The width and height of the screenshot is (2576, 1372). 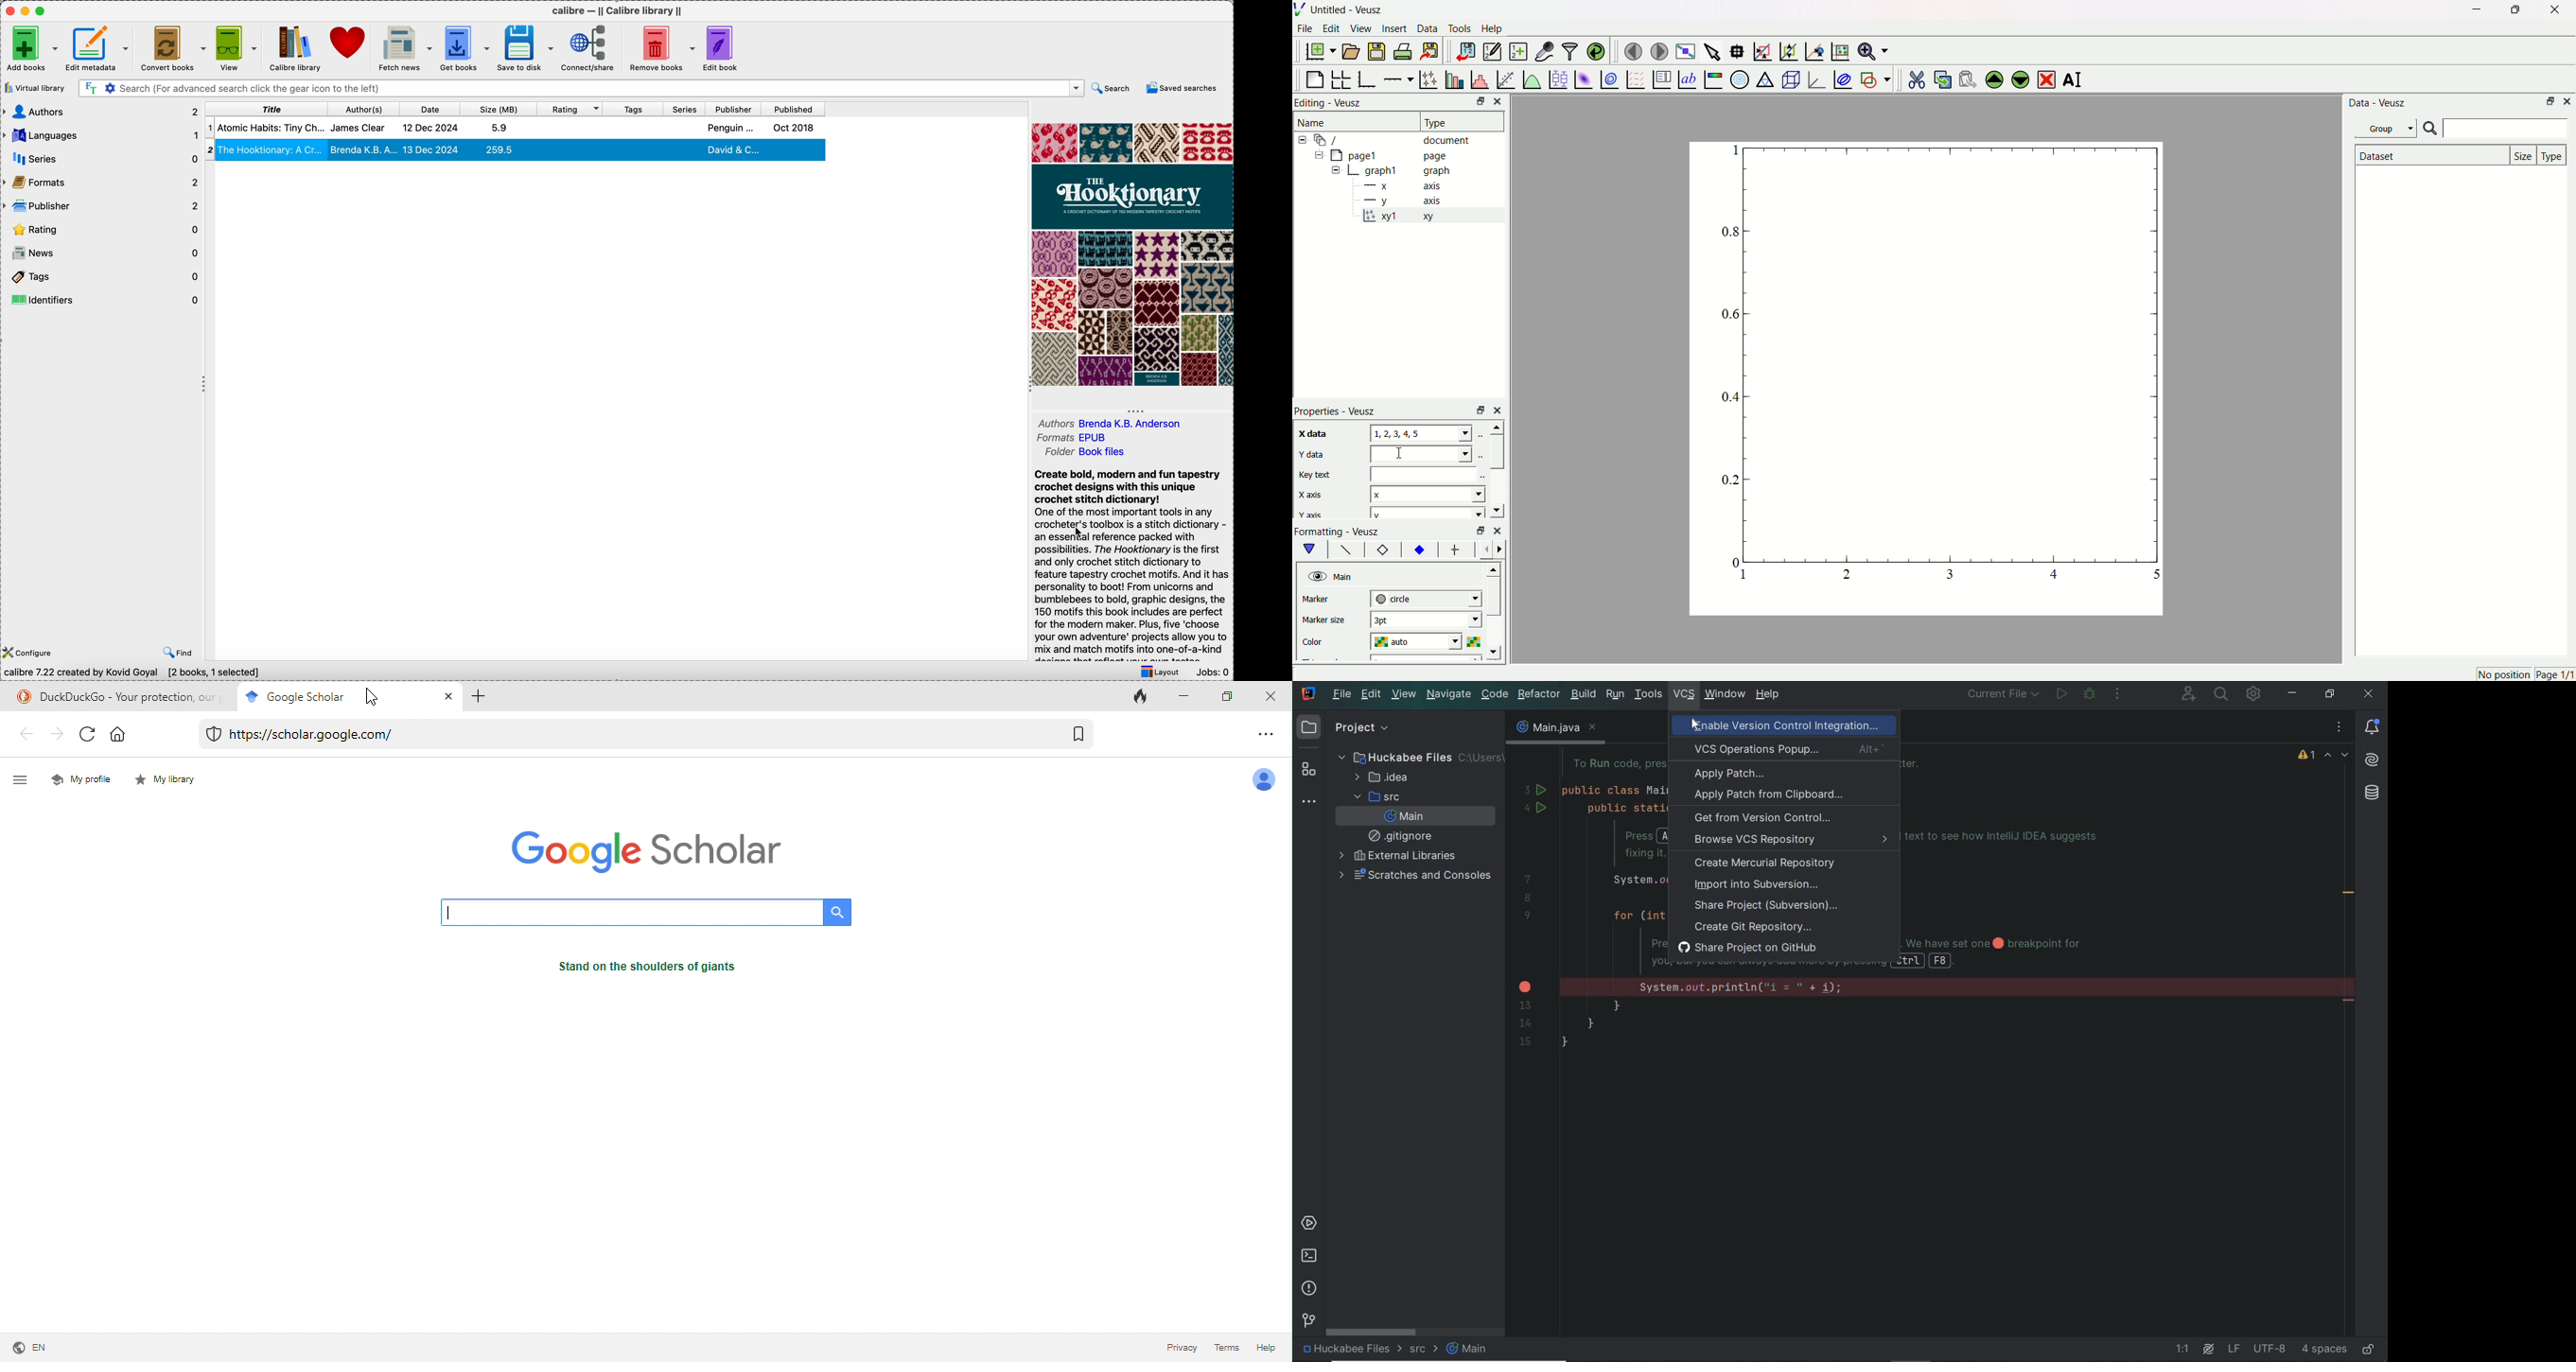 What do you see at coordinates (1558, 78) in the screenshot?
I see `plot box plots` at bounding box center [1558, 78].